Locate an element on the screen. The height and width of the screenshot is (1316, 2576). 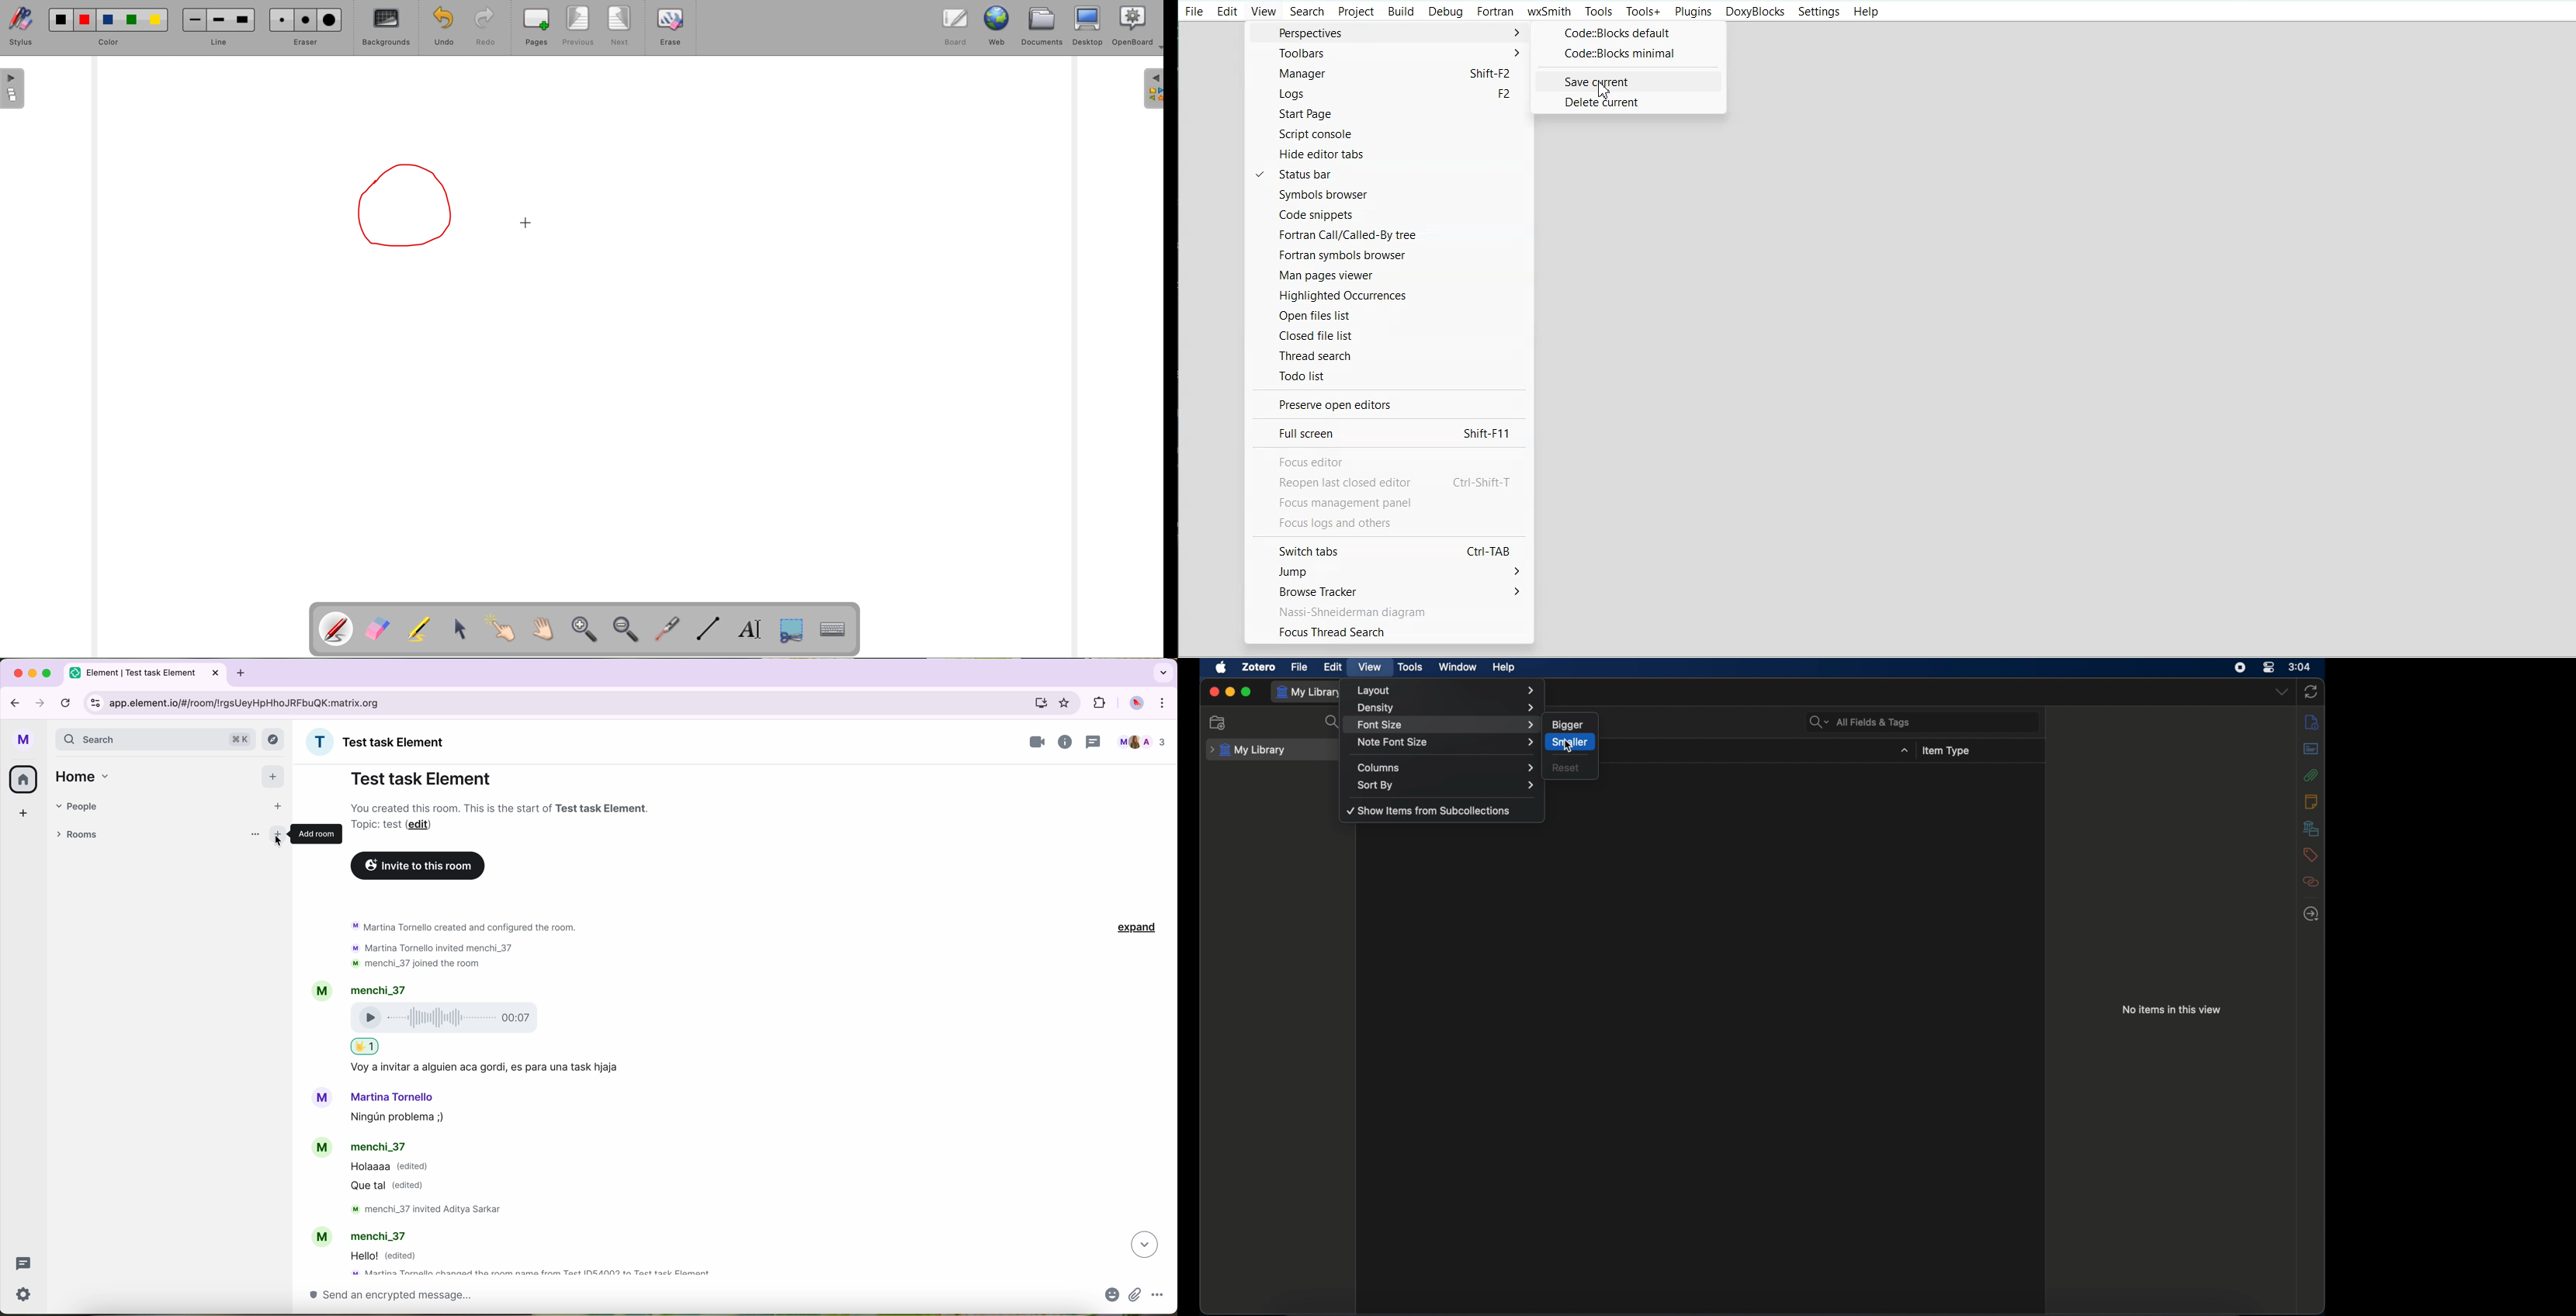
Delete current is located at coordinates (1631, 103).